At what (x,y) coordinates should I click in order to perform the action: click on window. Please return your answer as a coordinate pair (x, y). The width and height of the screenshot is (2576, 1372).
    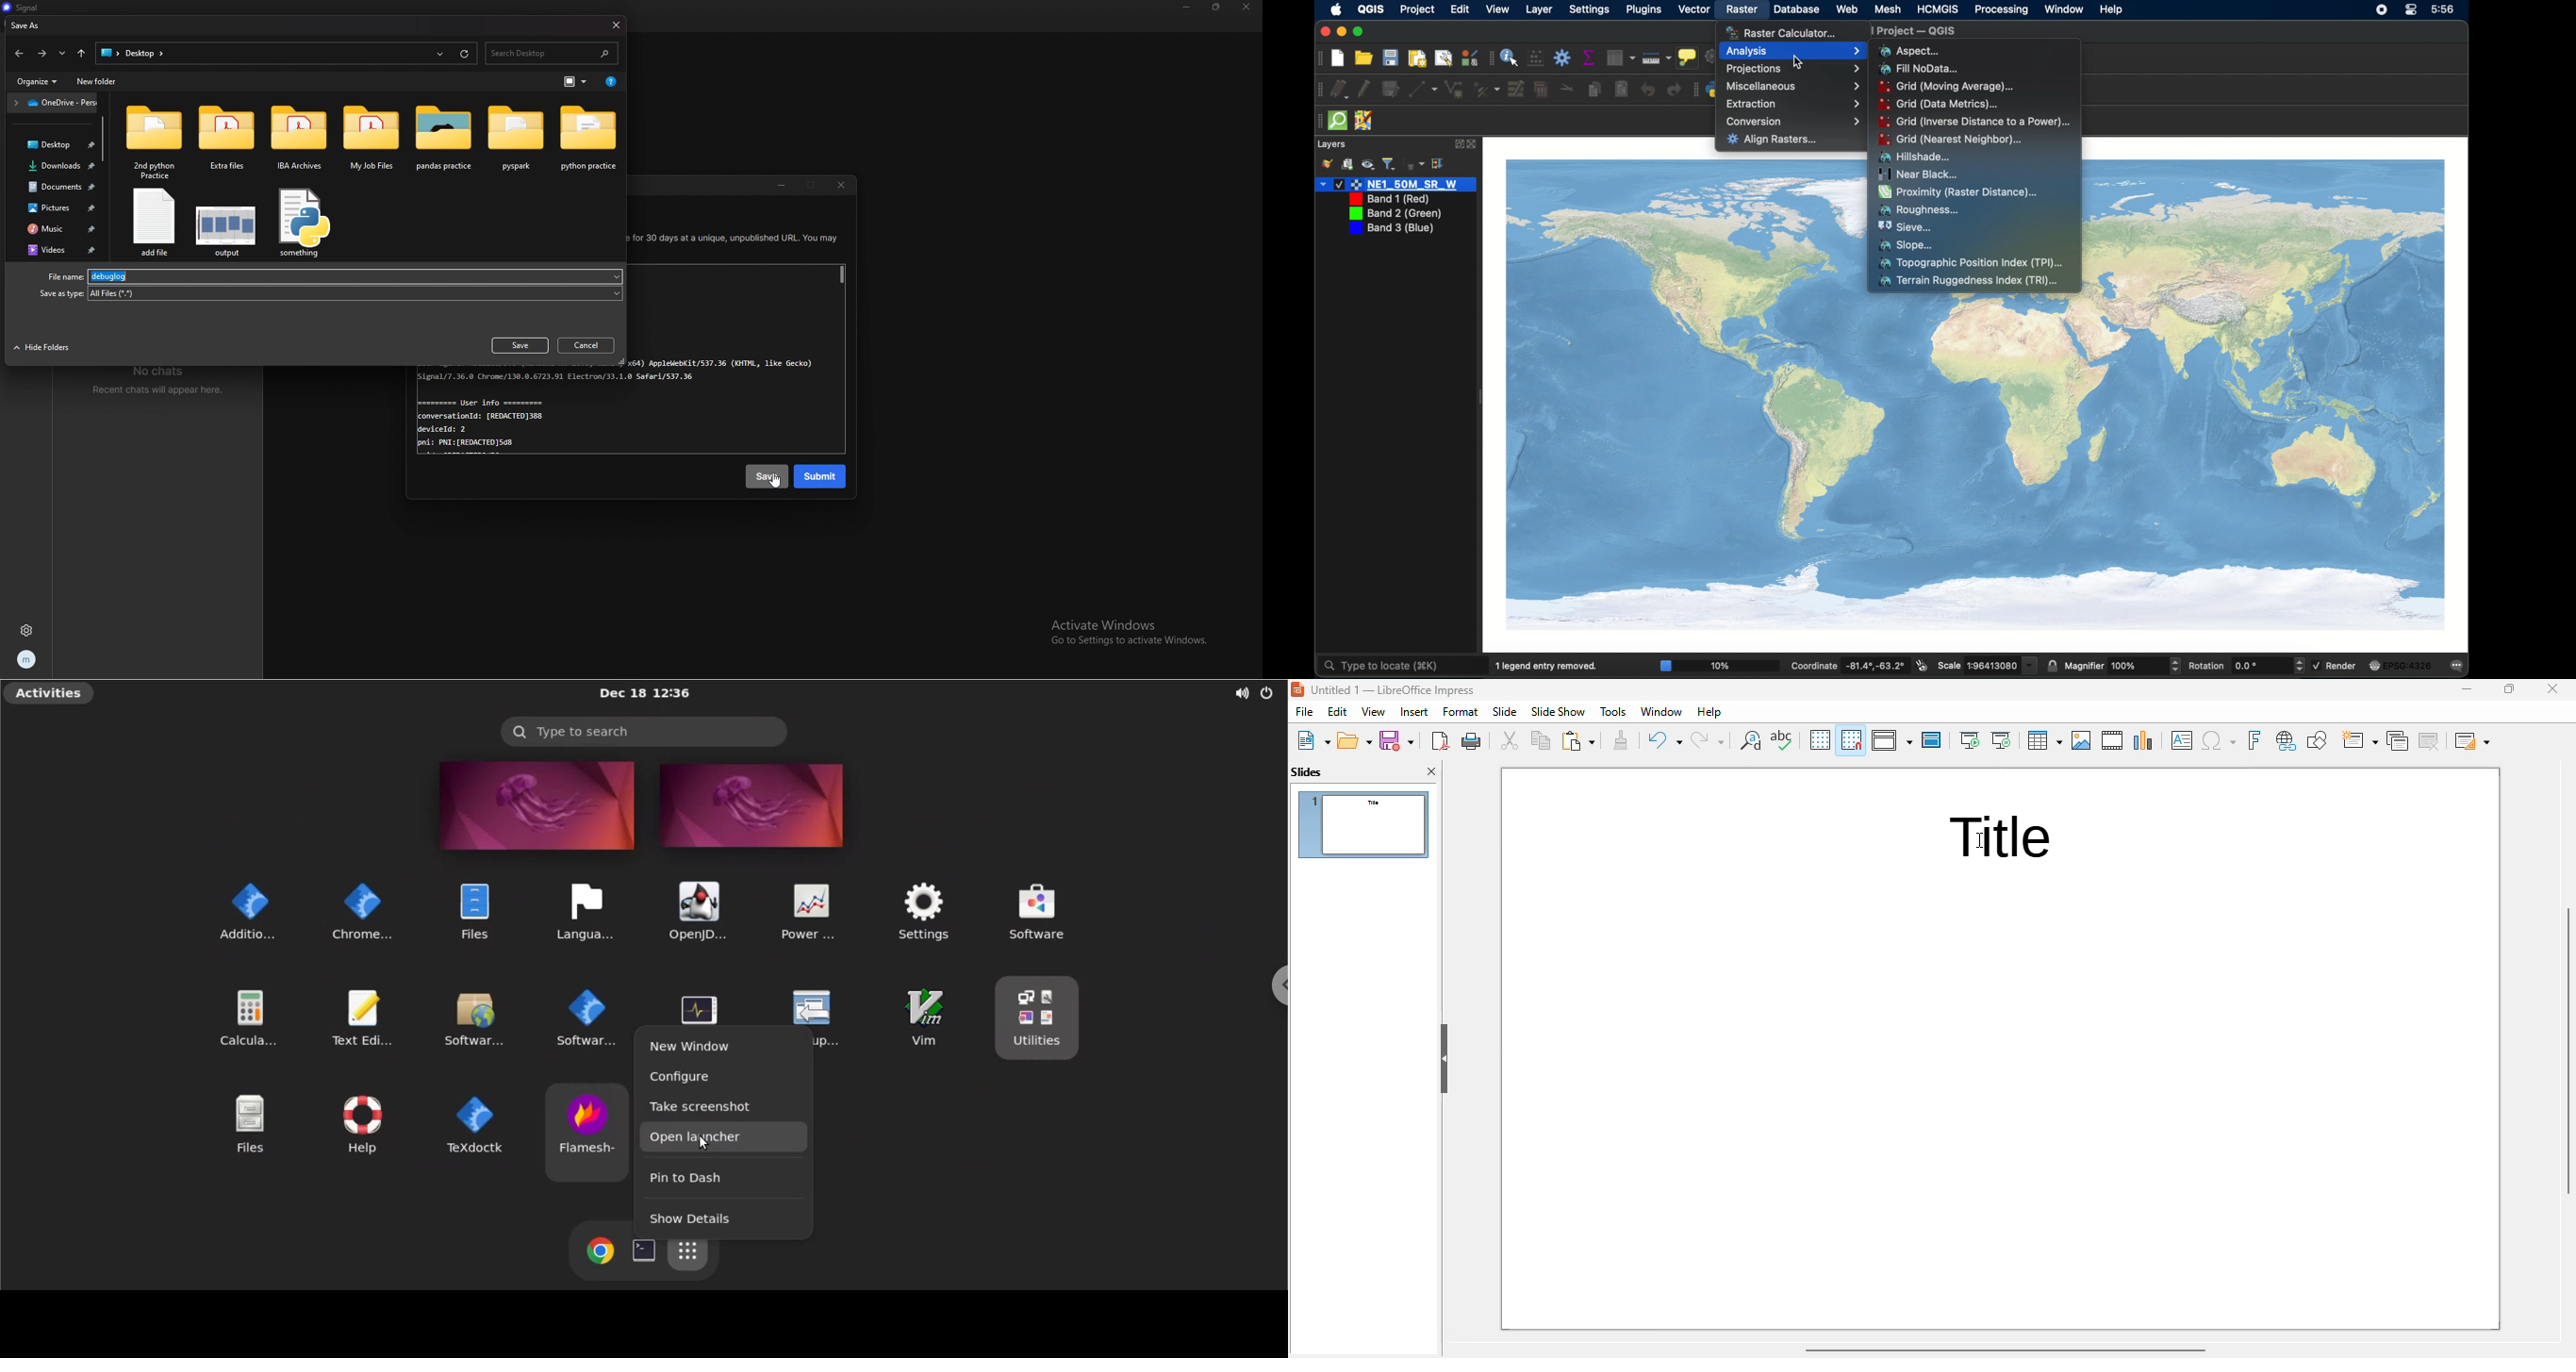
    Looking at the image, I should click on (2064, 10).